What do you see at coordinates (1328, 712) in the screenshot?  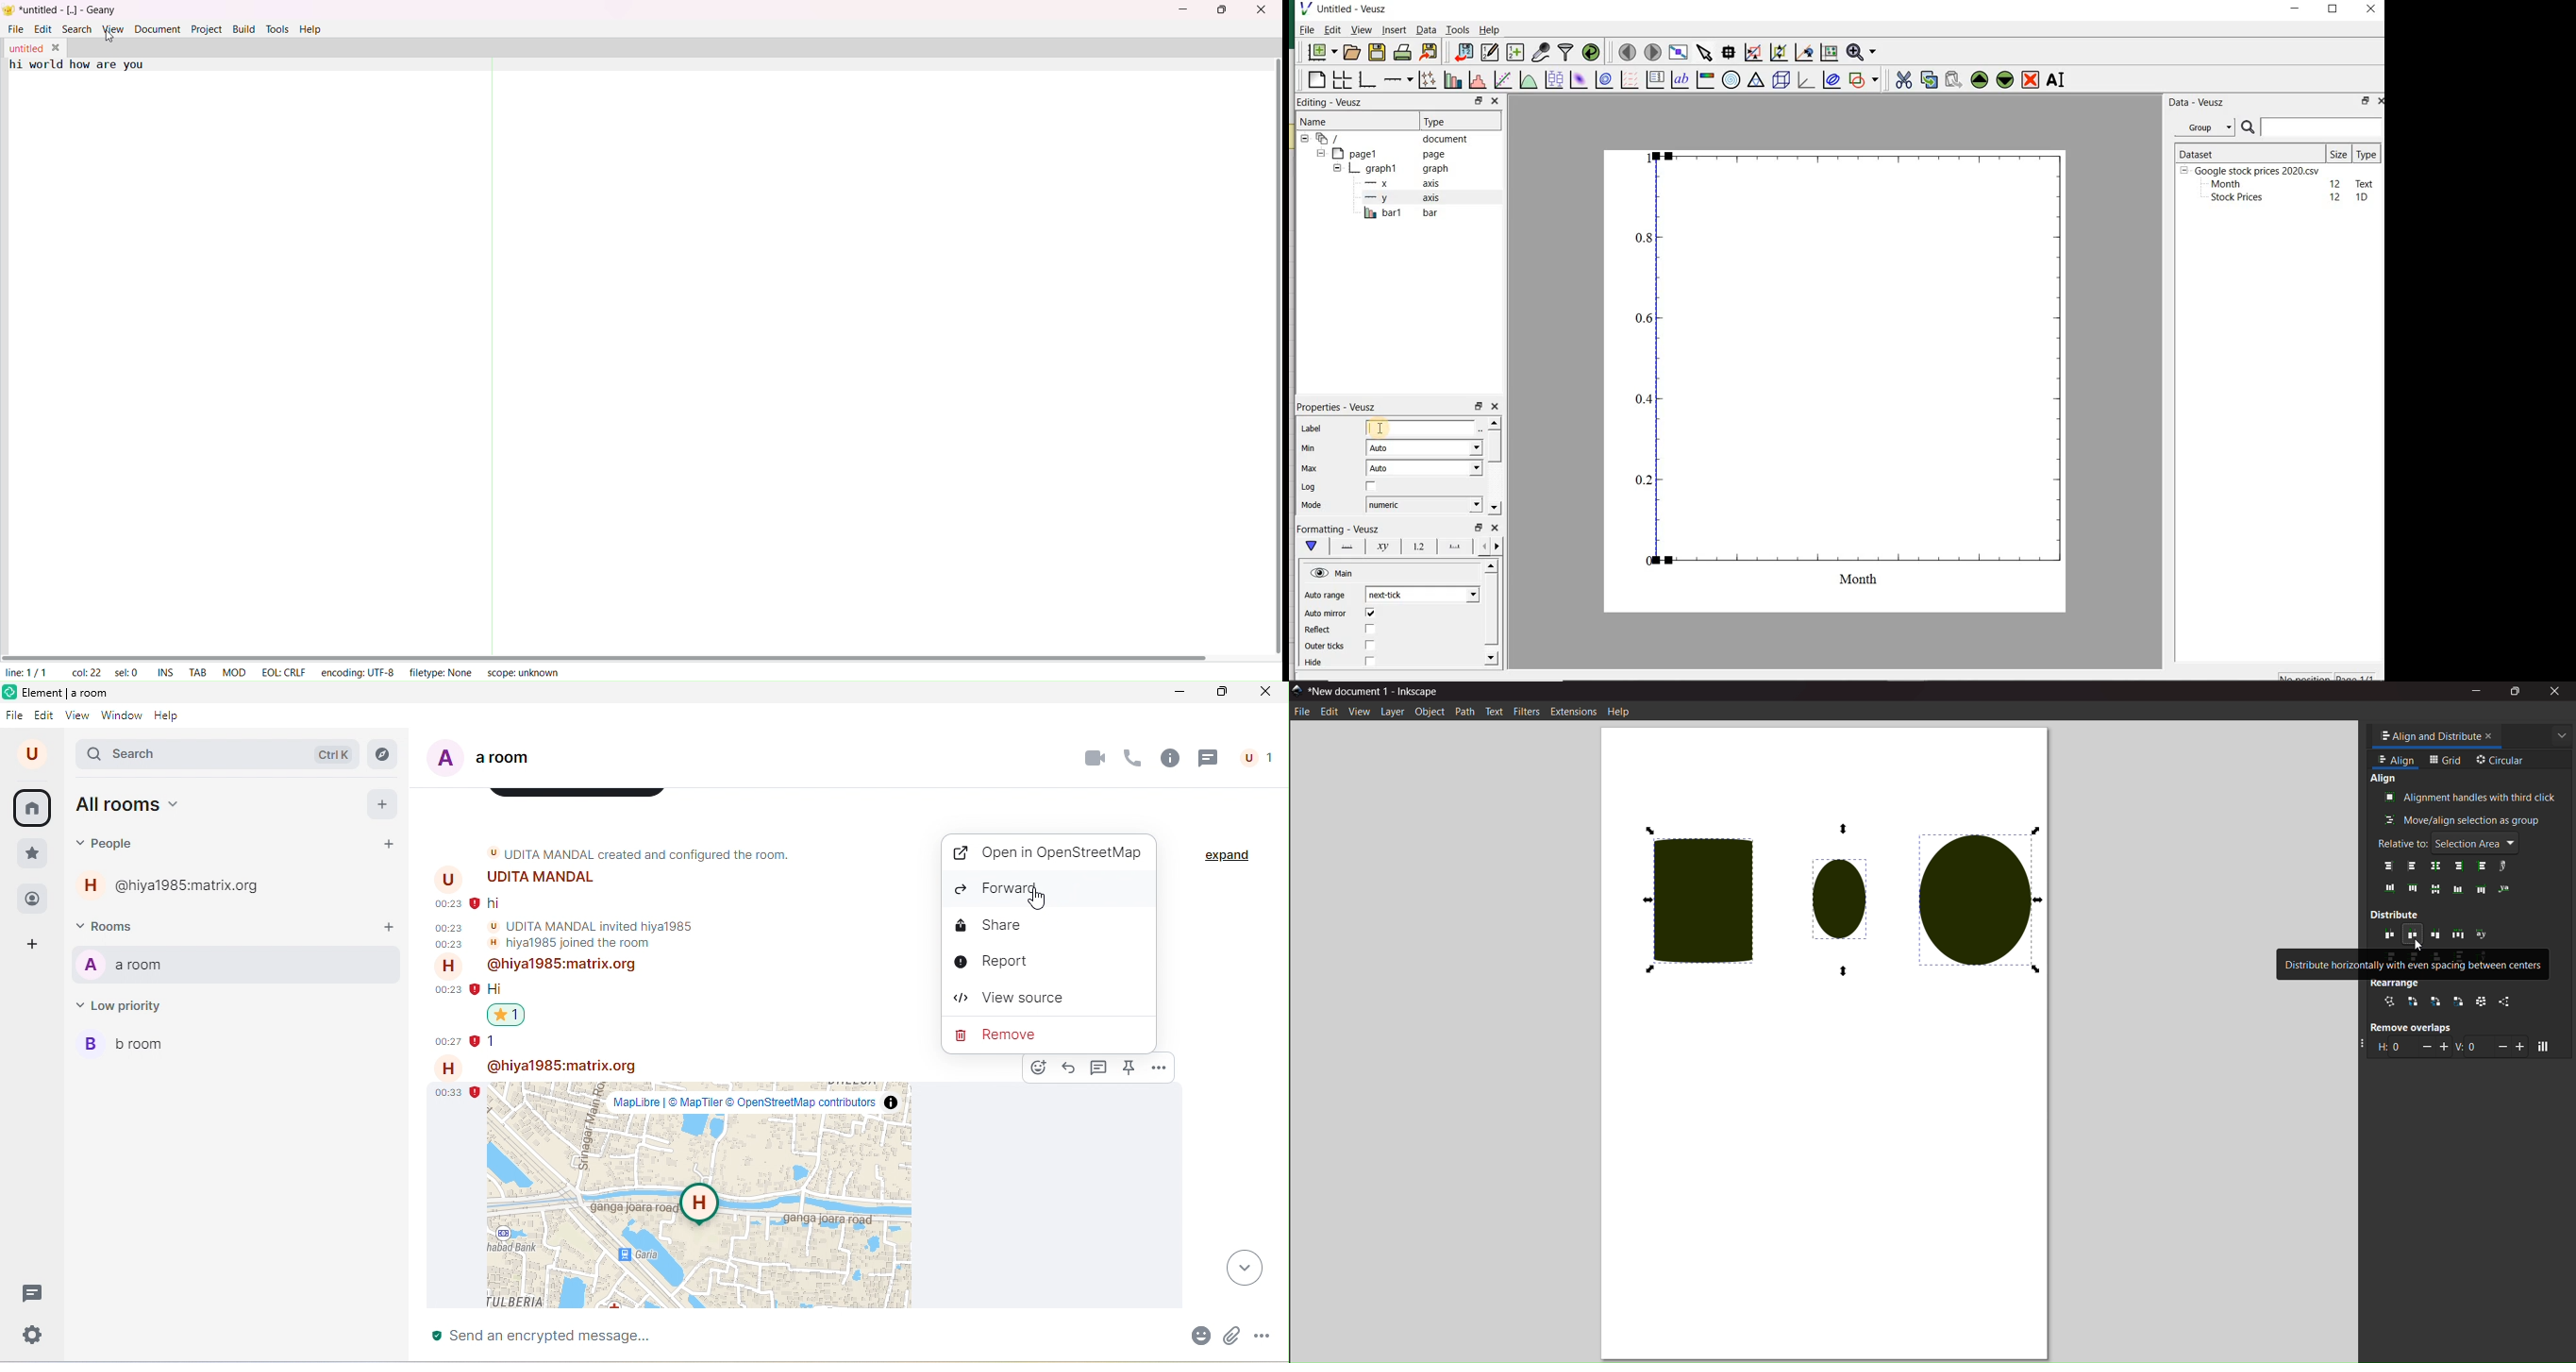 I see `edit` at bounding box center [1328, 712].